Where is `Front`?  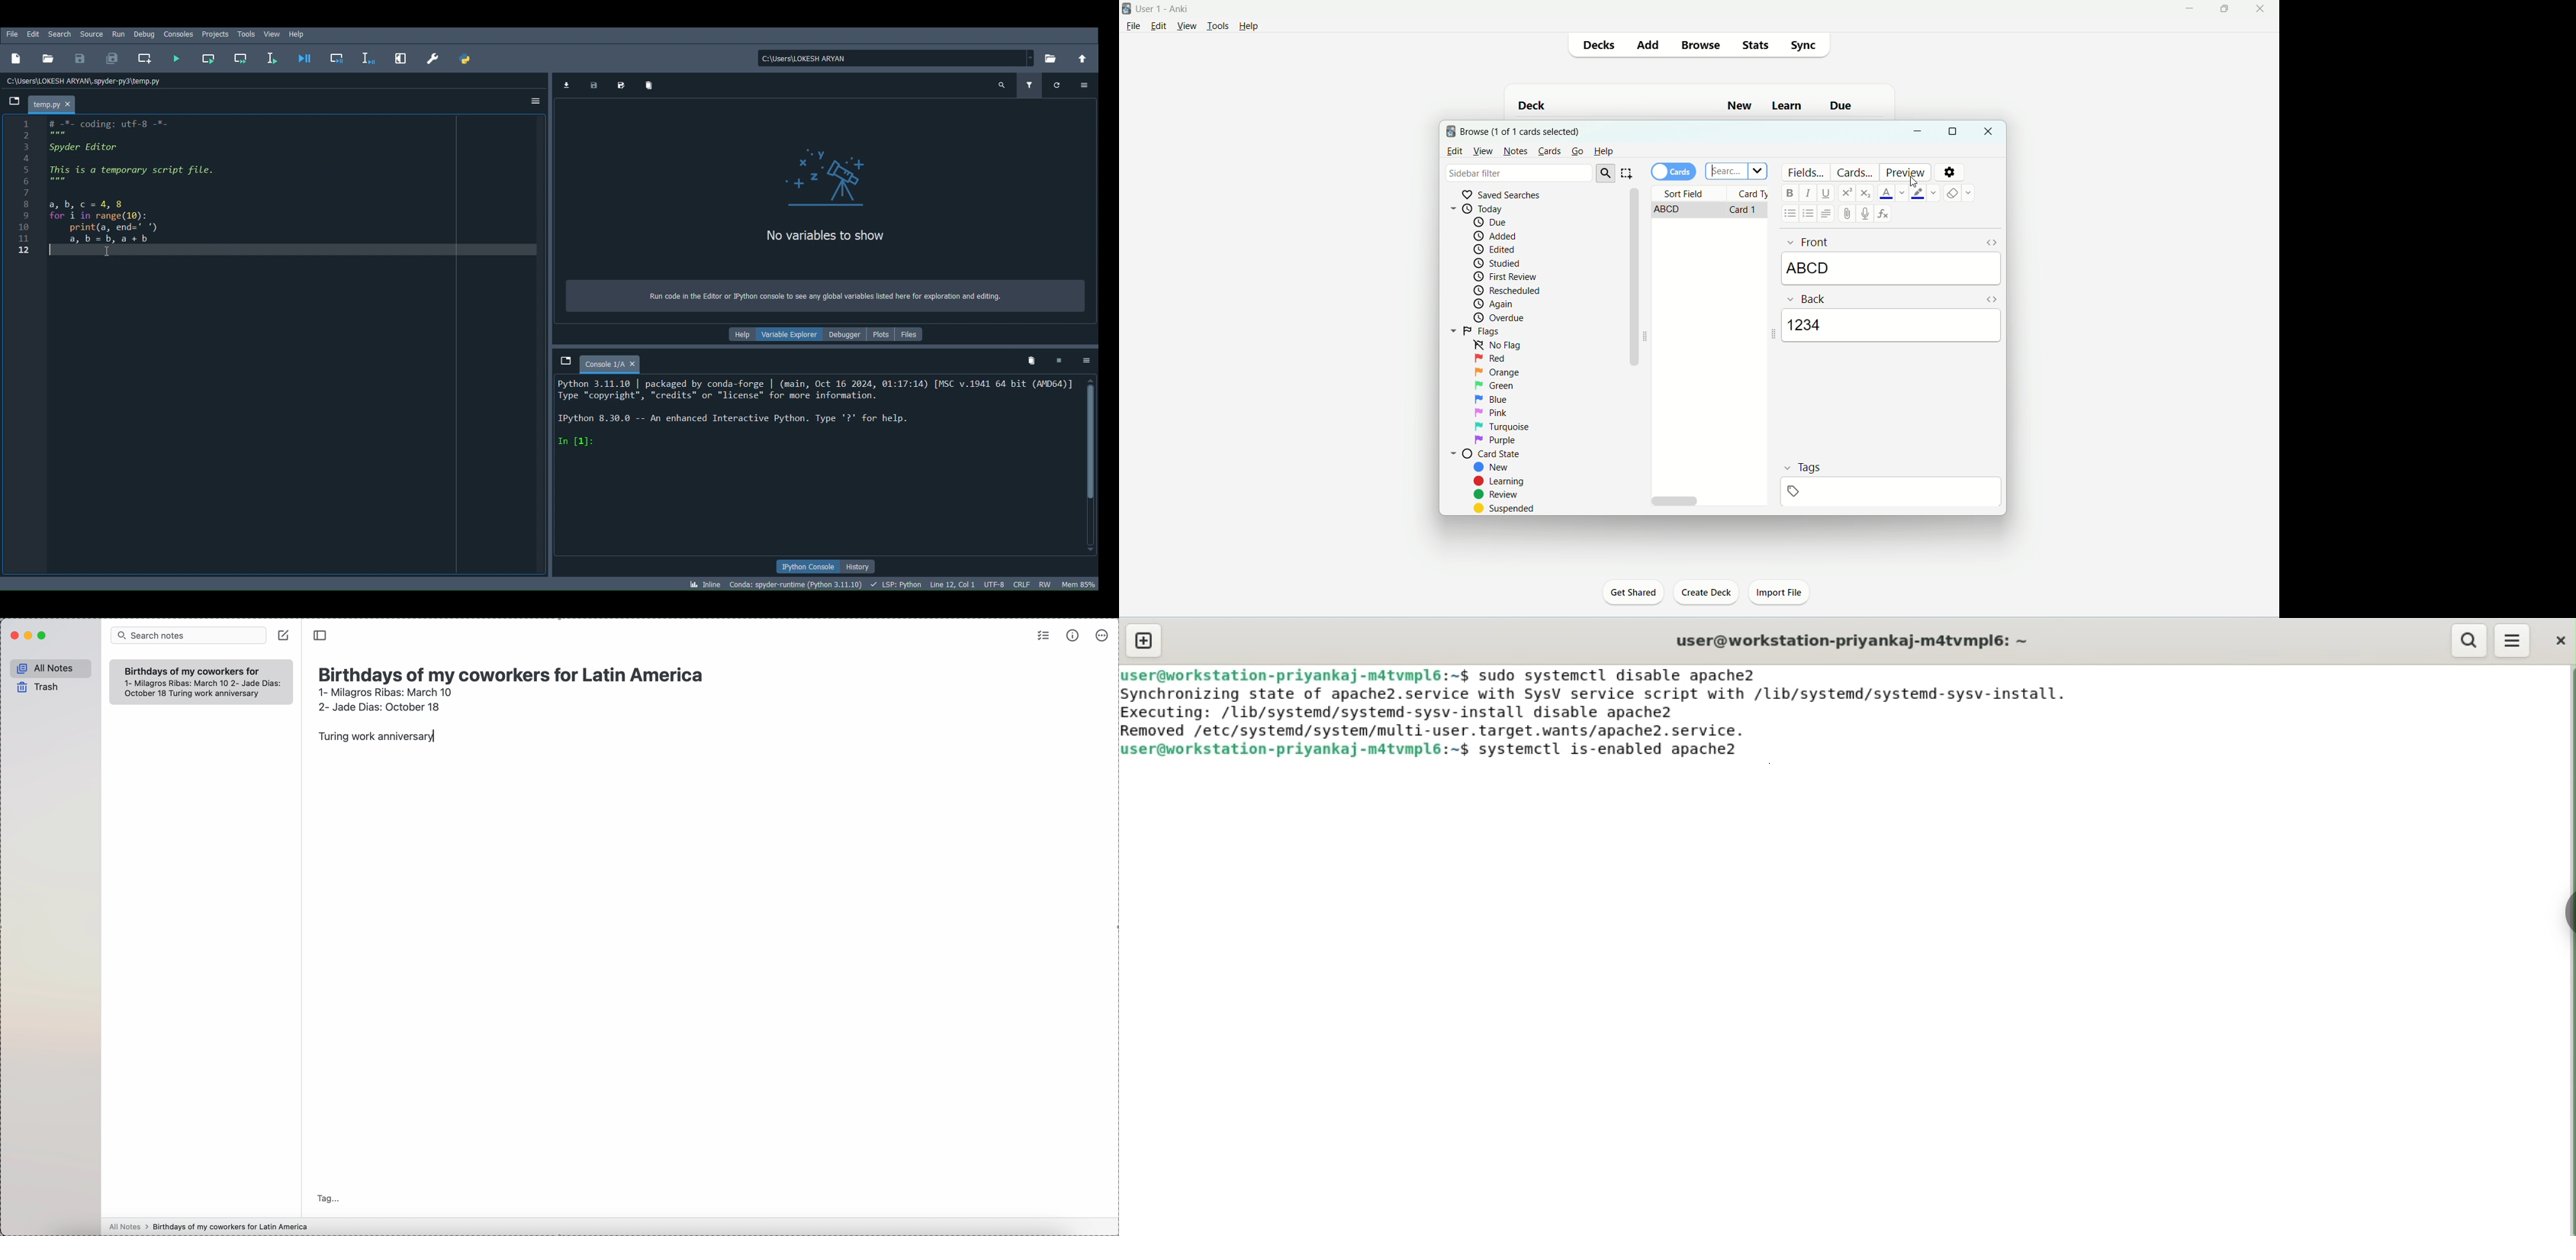 Front is located at coordinates (1808, 242).